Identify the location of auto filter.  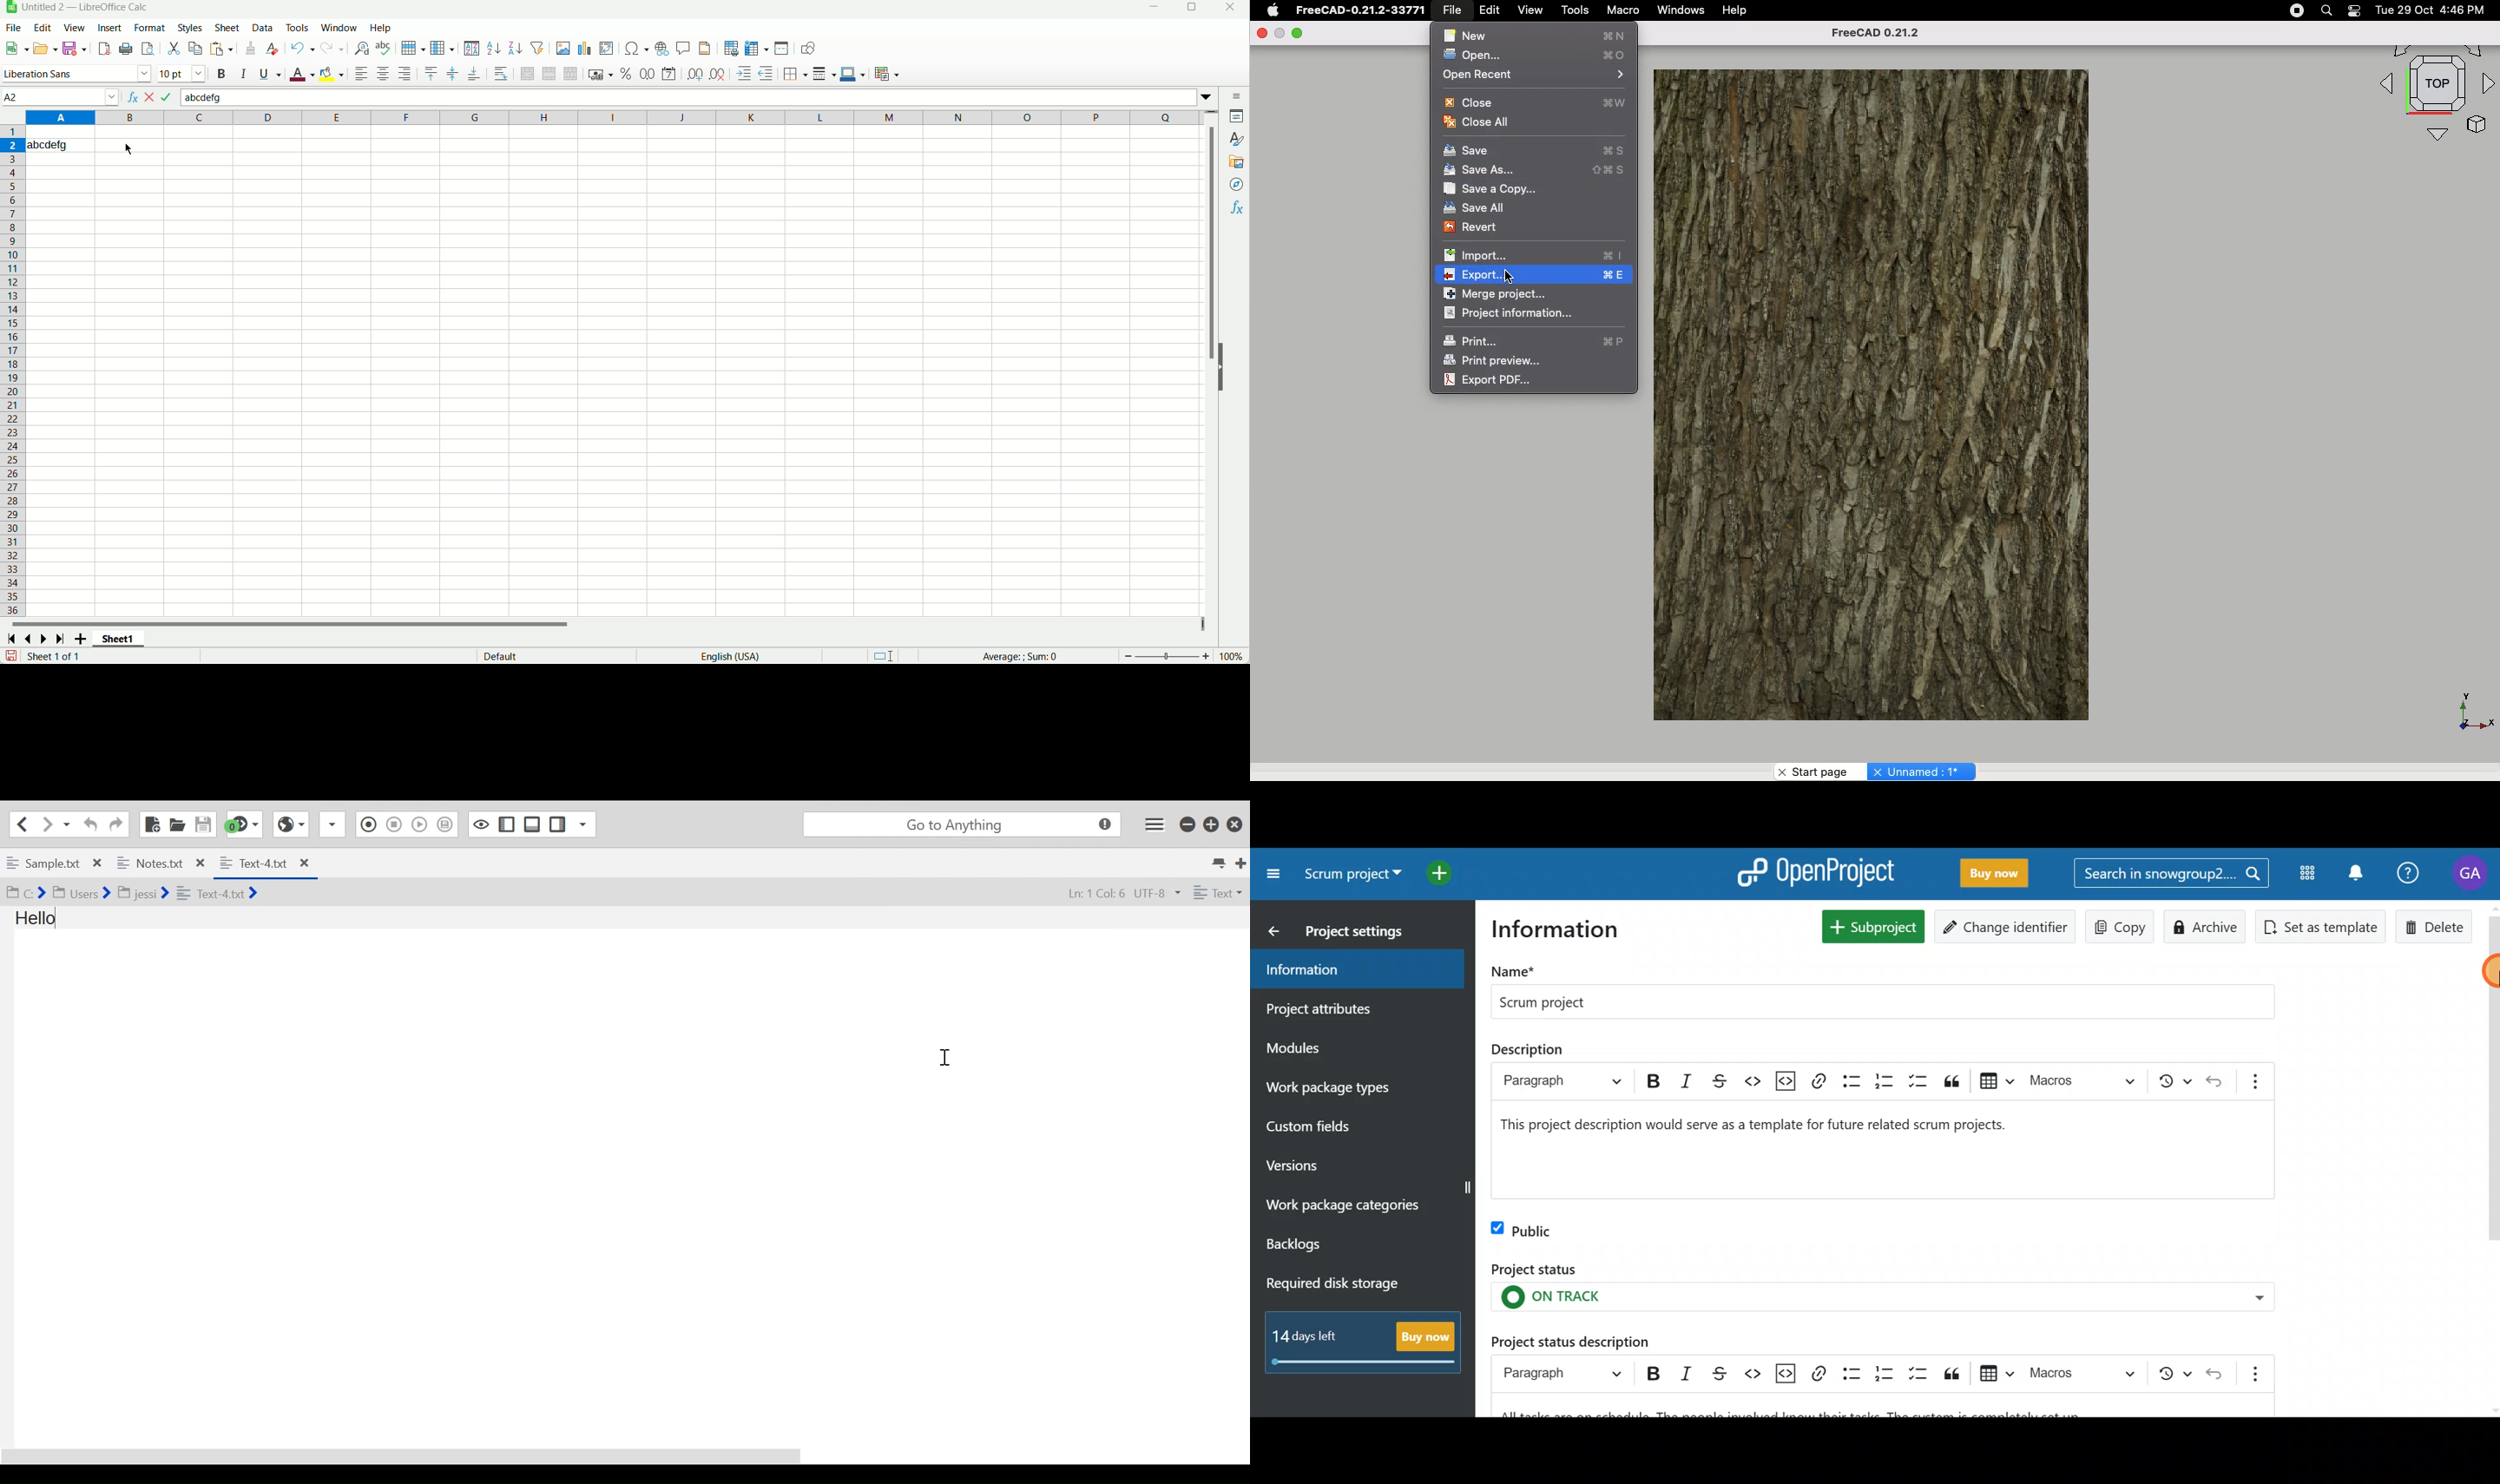
(537, 48).